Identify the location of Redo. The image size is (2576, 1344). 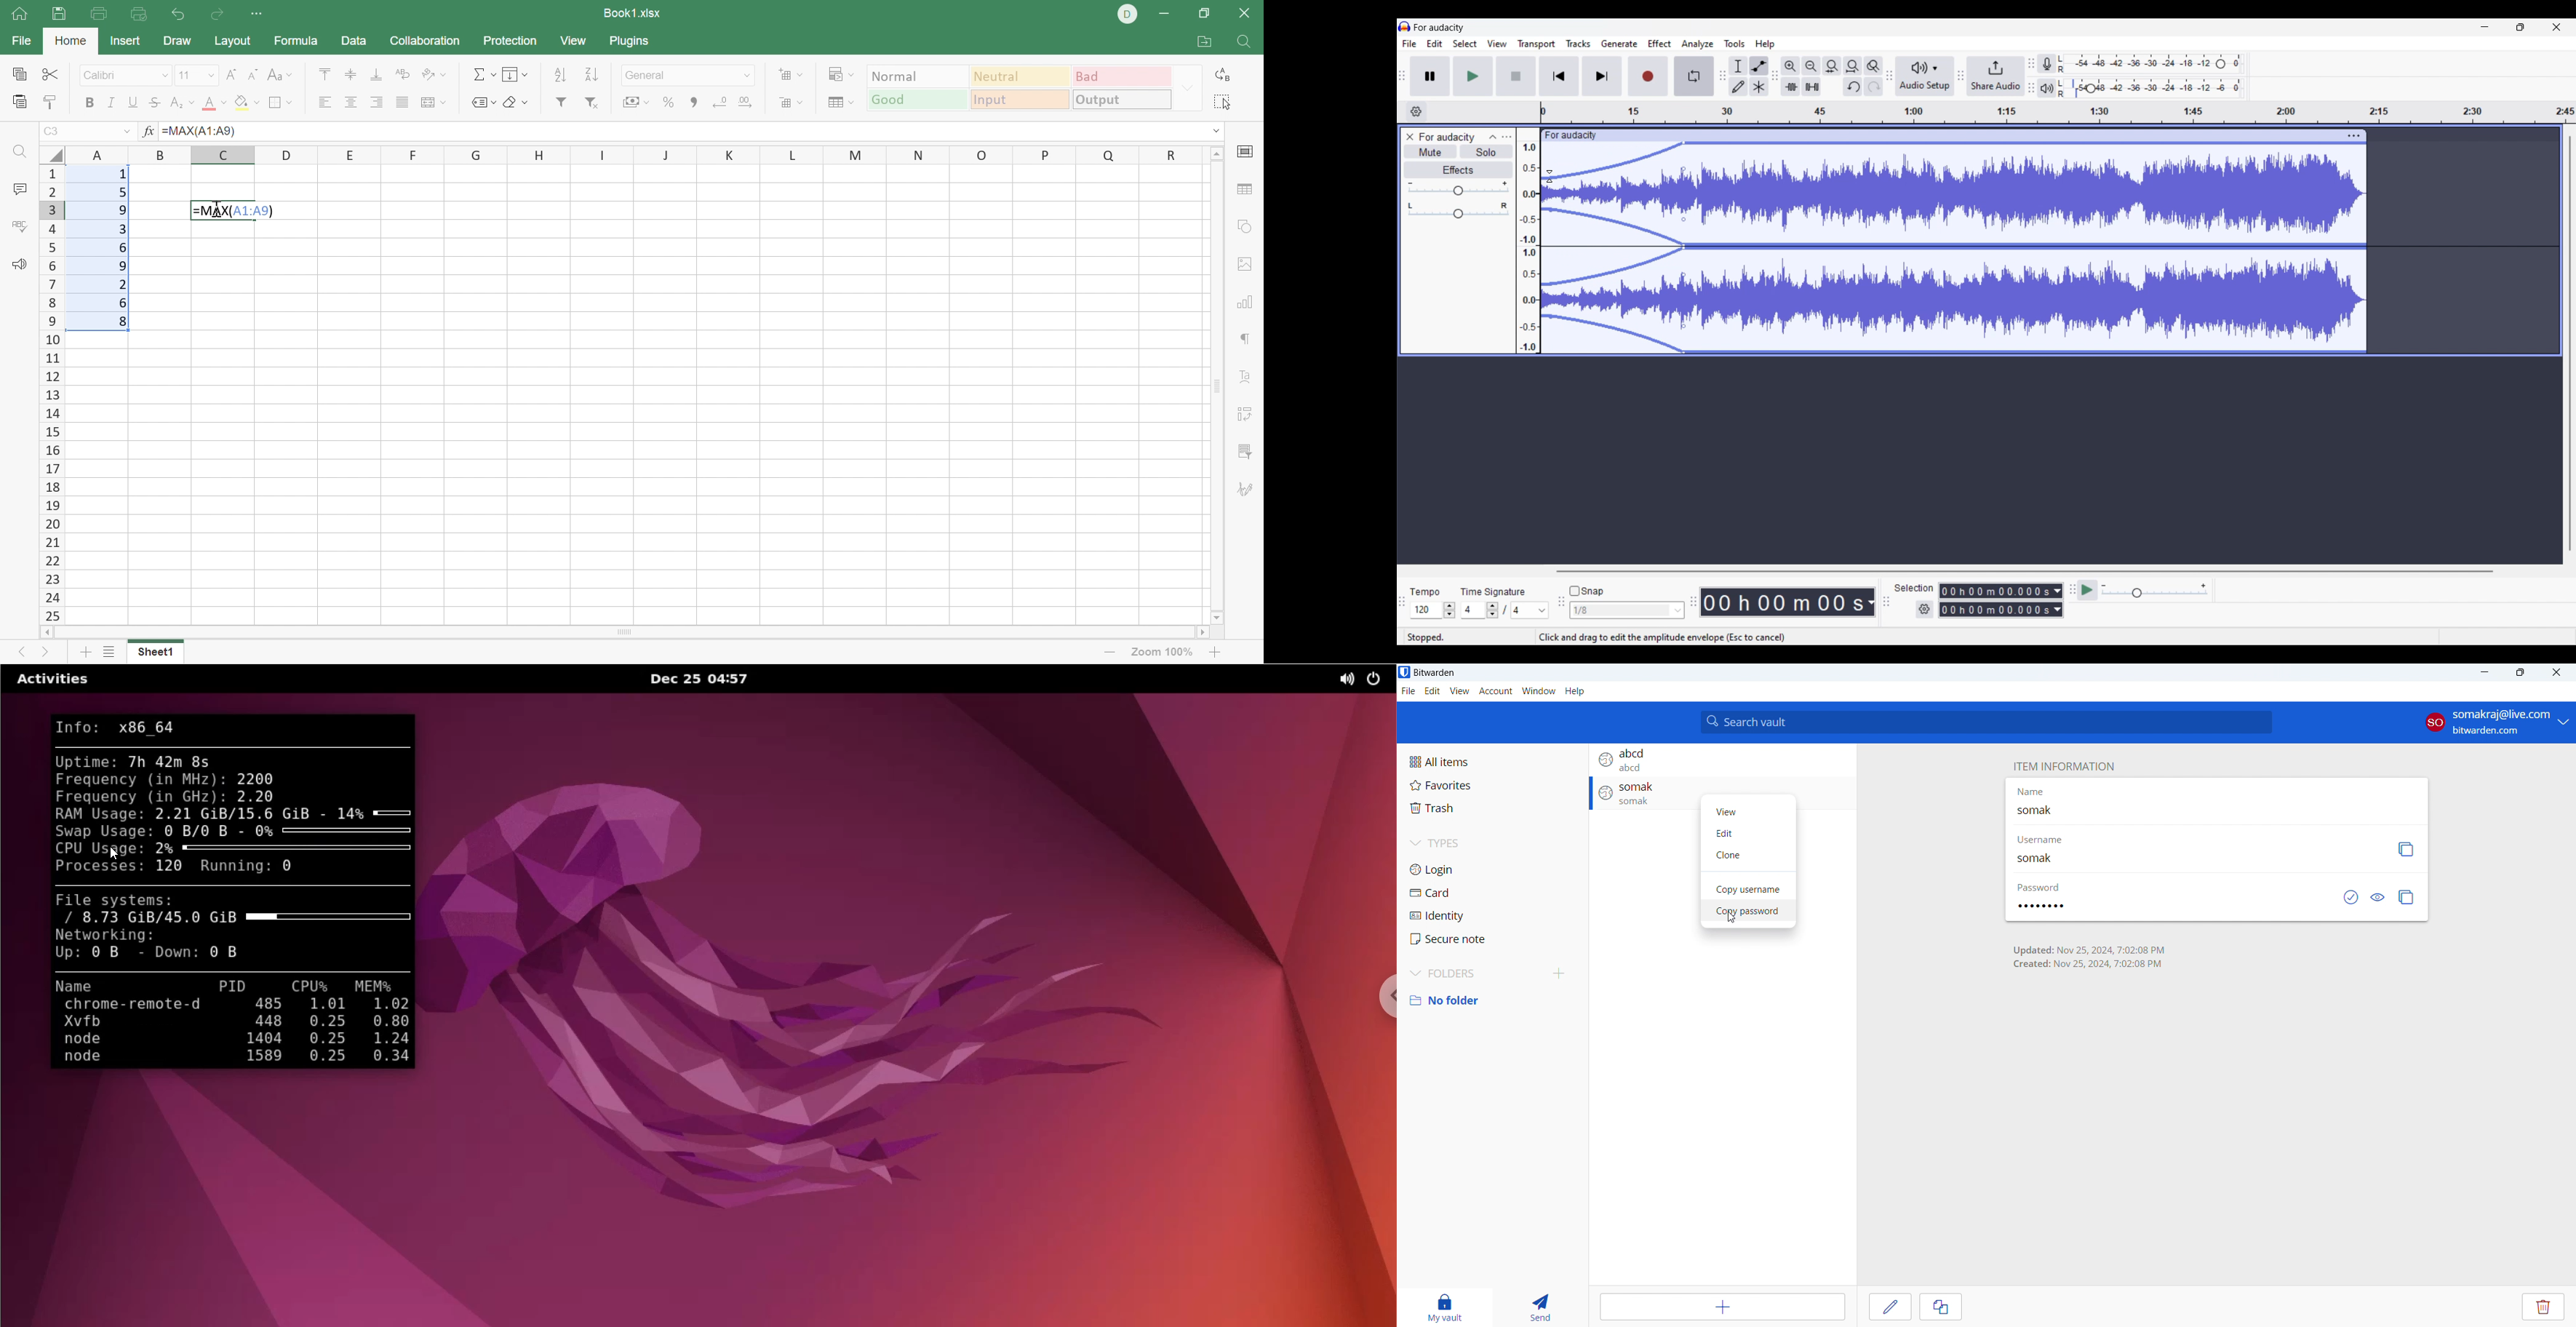
(216, 13).